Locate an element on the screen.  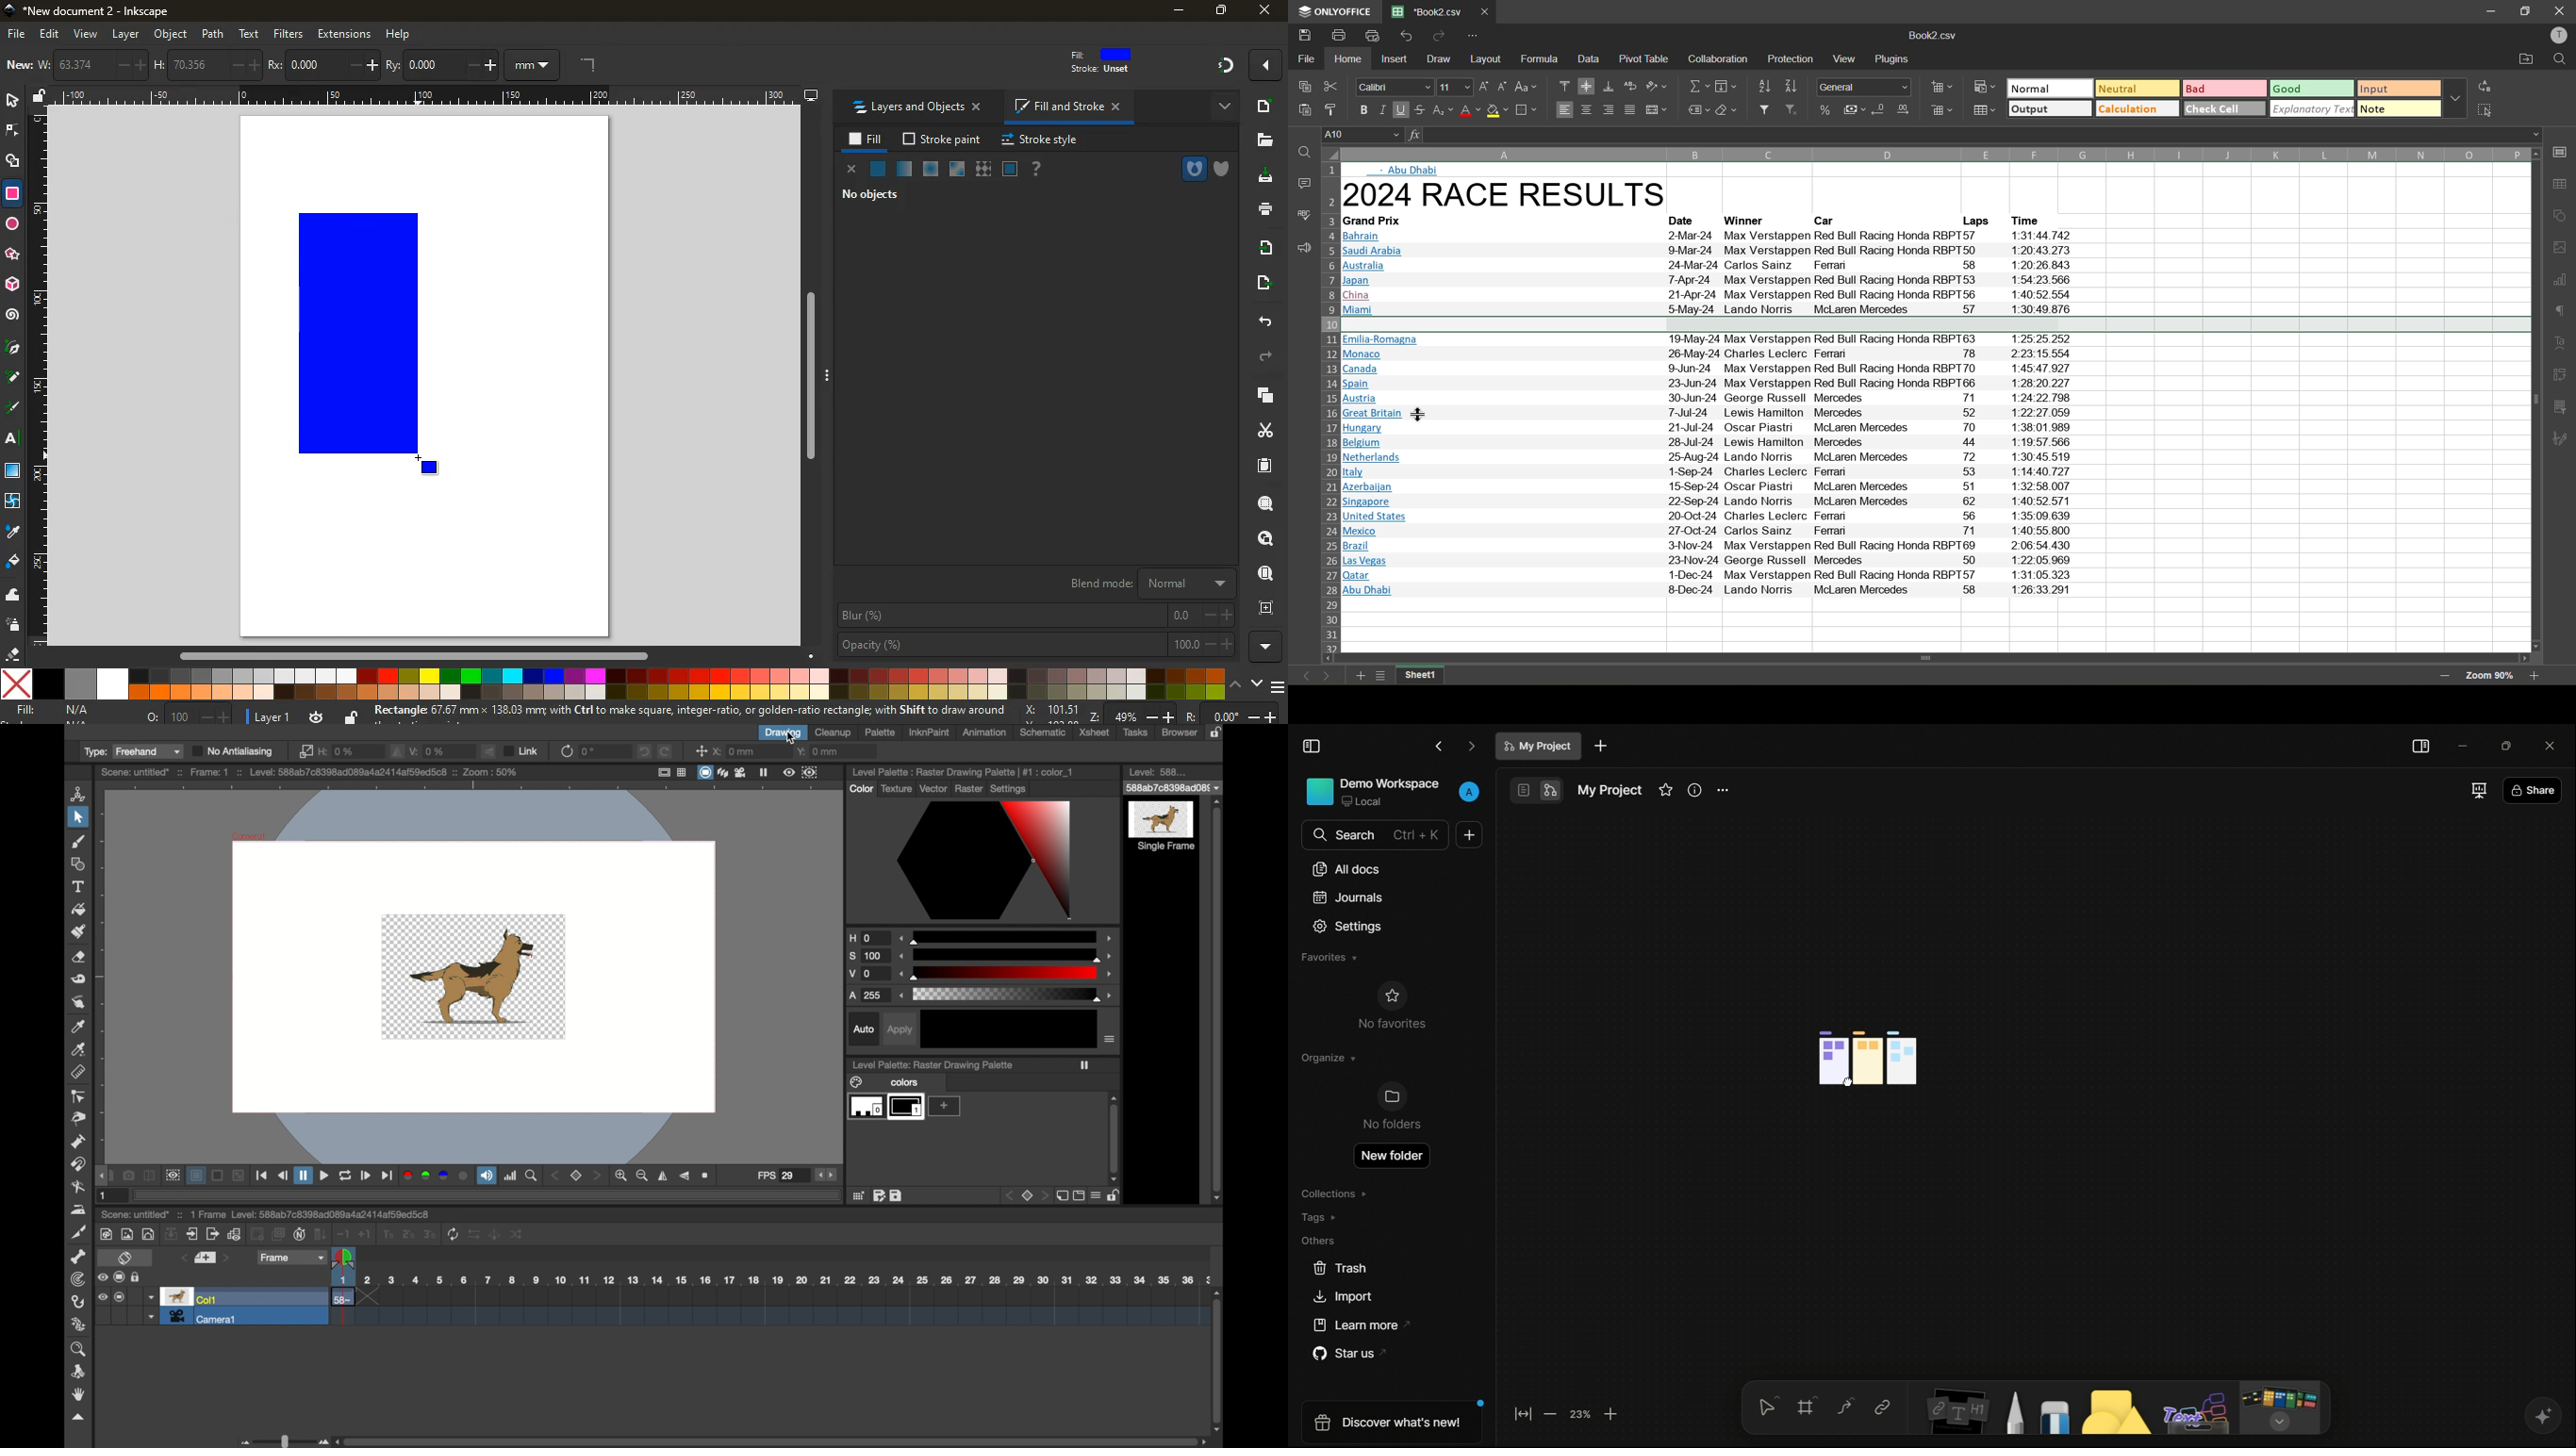
protection is located at coordinates (1792, 60).